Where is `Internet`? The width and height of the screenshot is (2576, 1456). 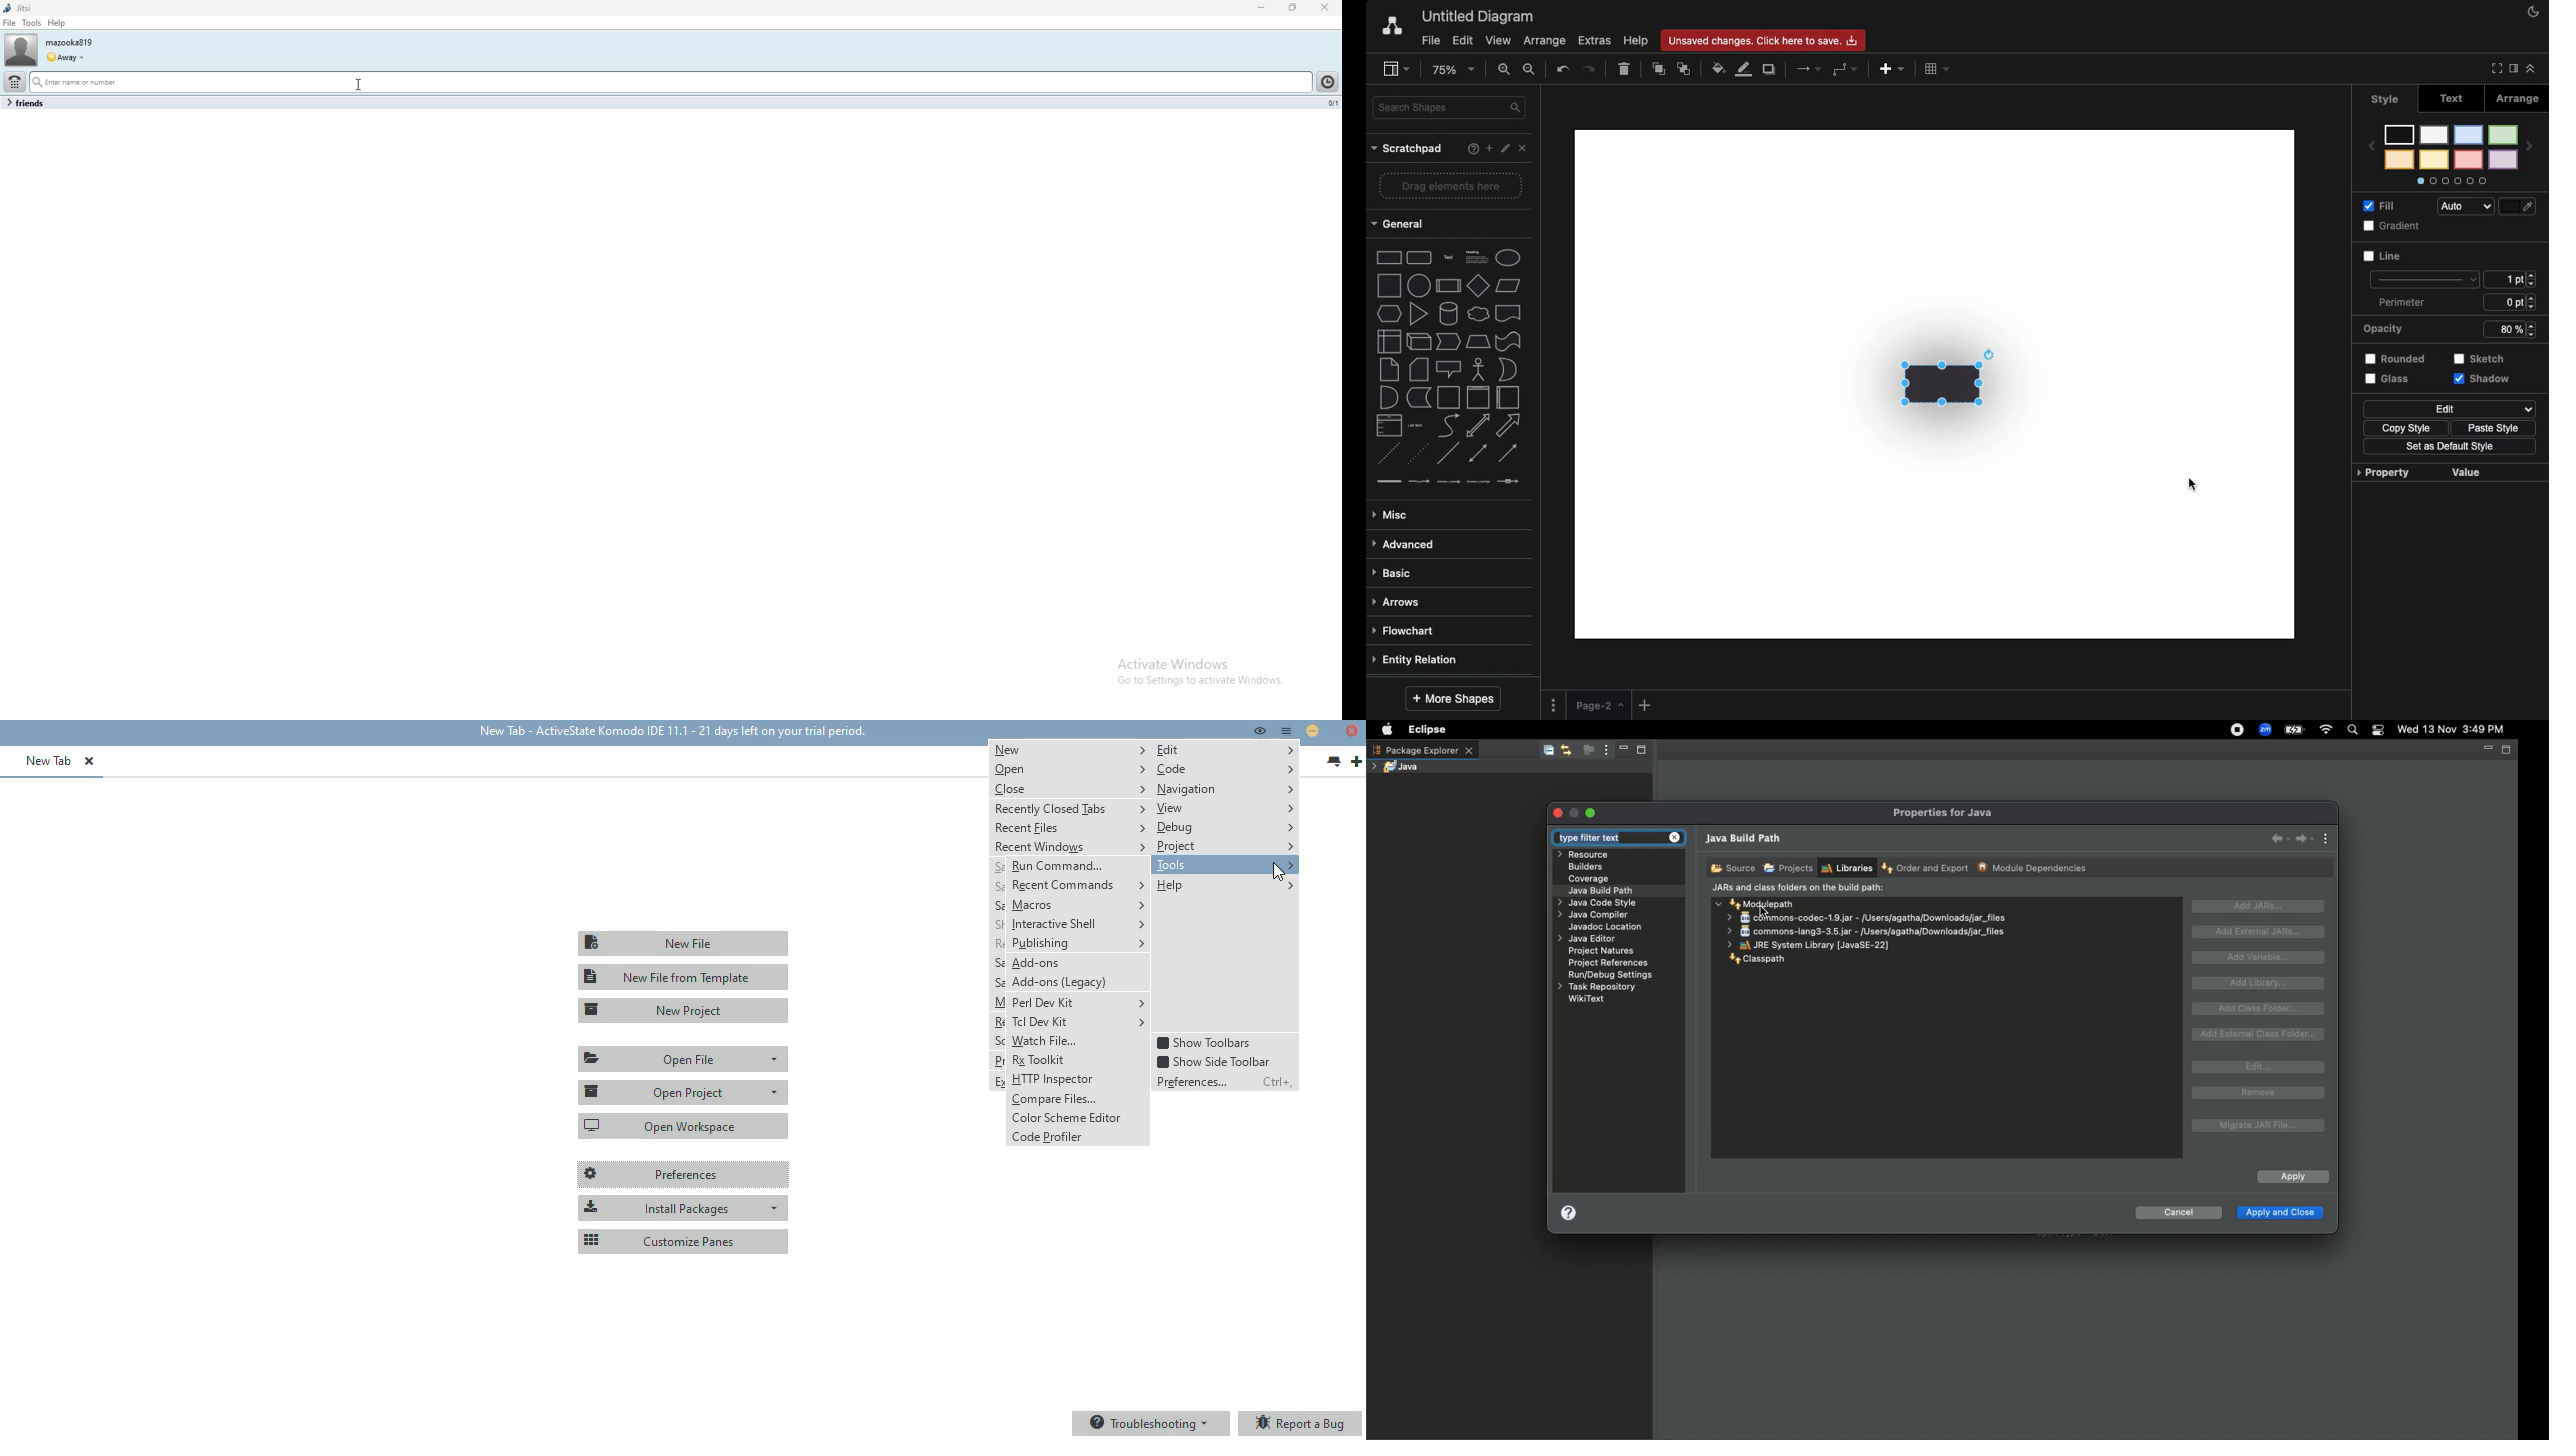 Internet is located at coordinates (2327, 730).